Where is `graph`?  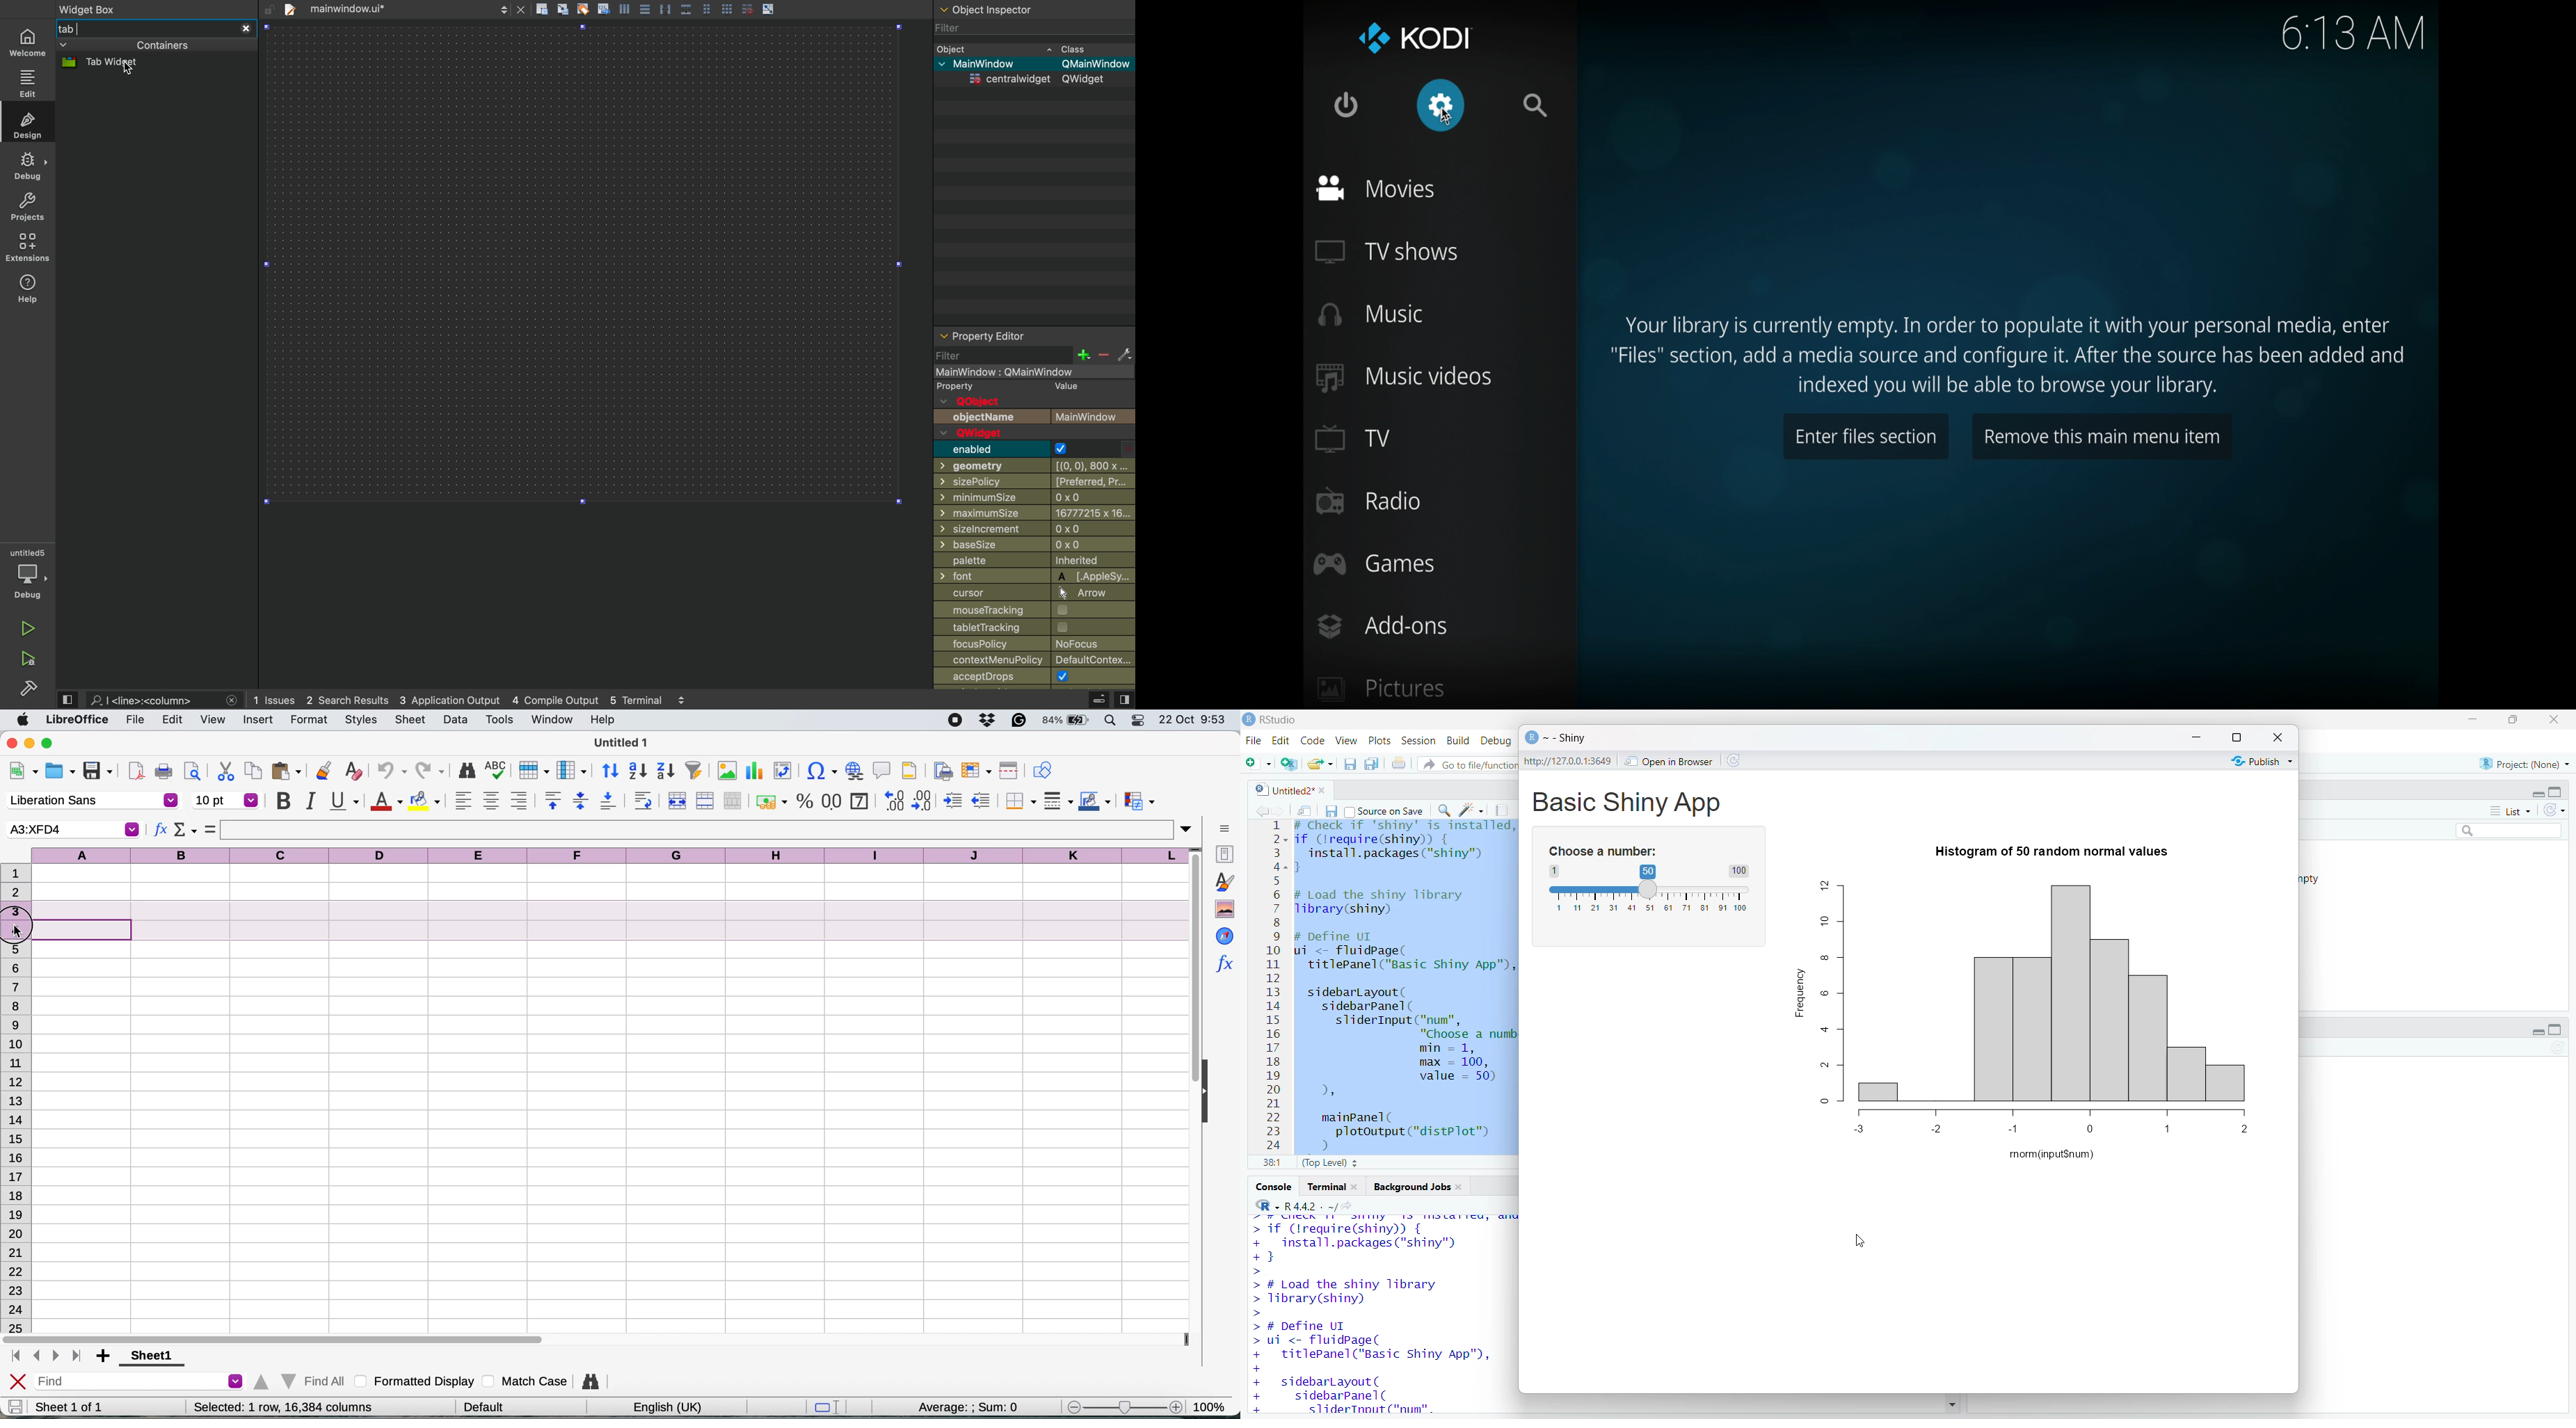 graph is located at coordinates (2060, 987).